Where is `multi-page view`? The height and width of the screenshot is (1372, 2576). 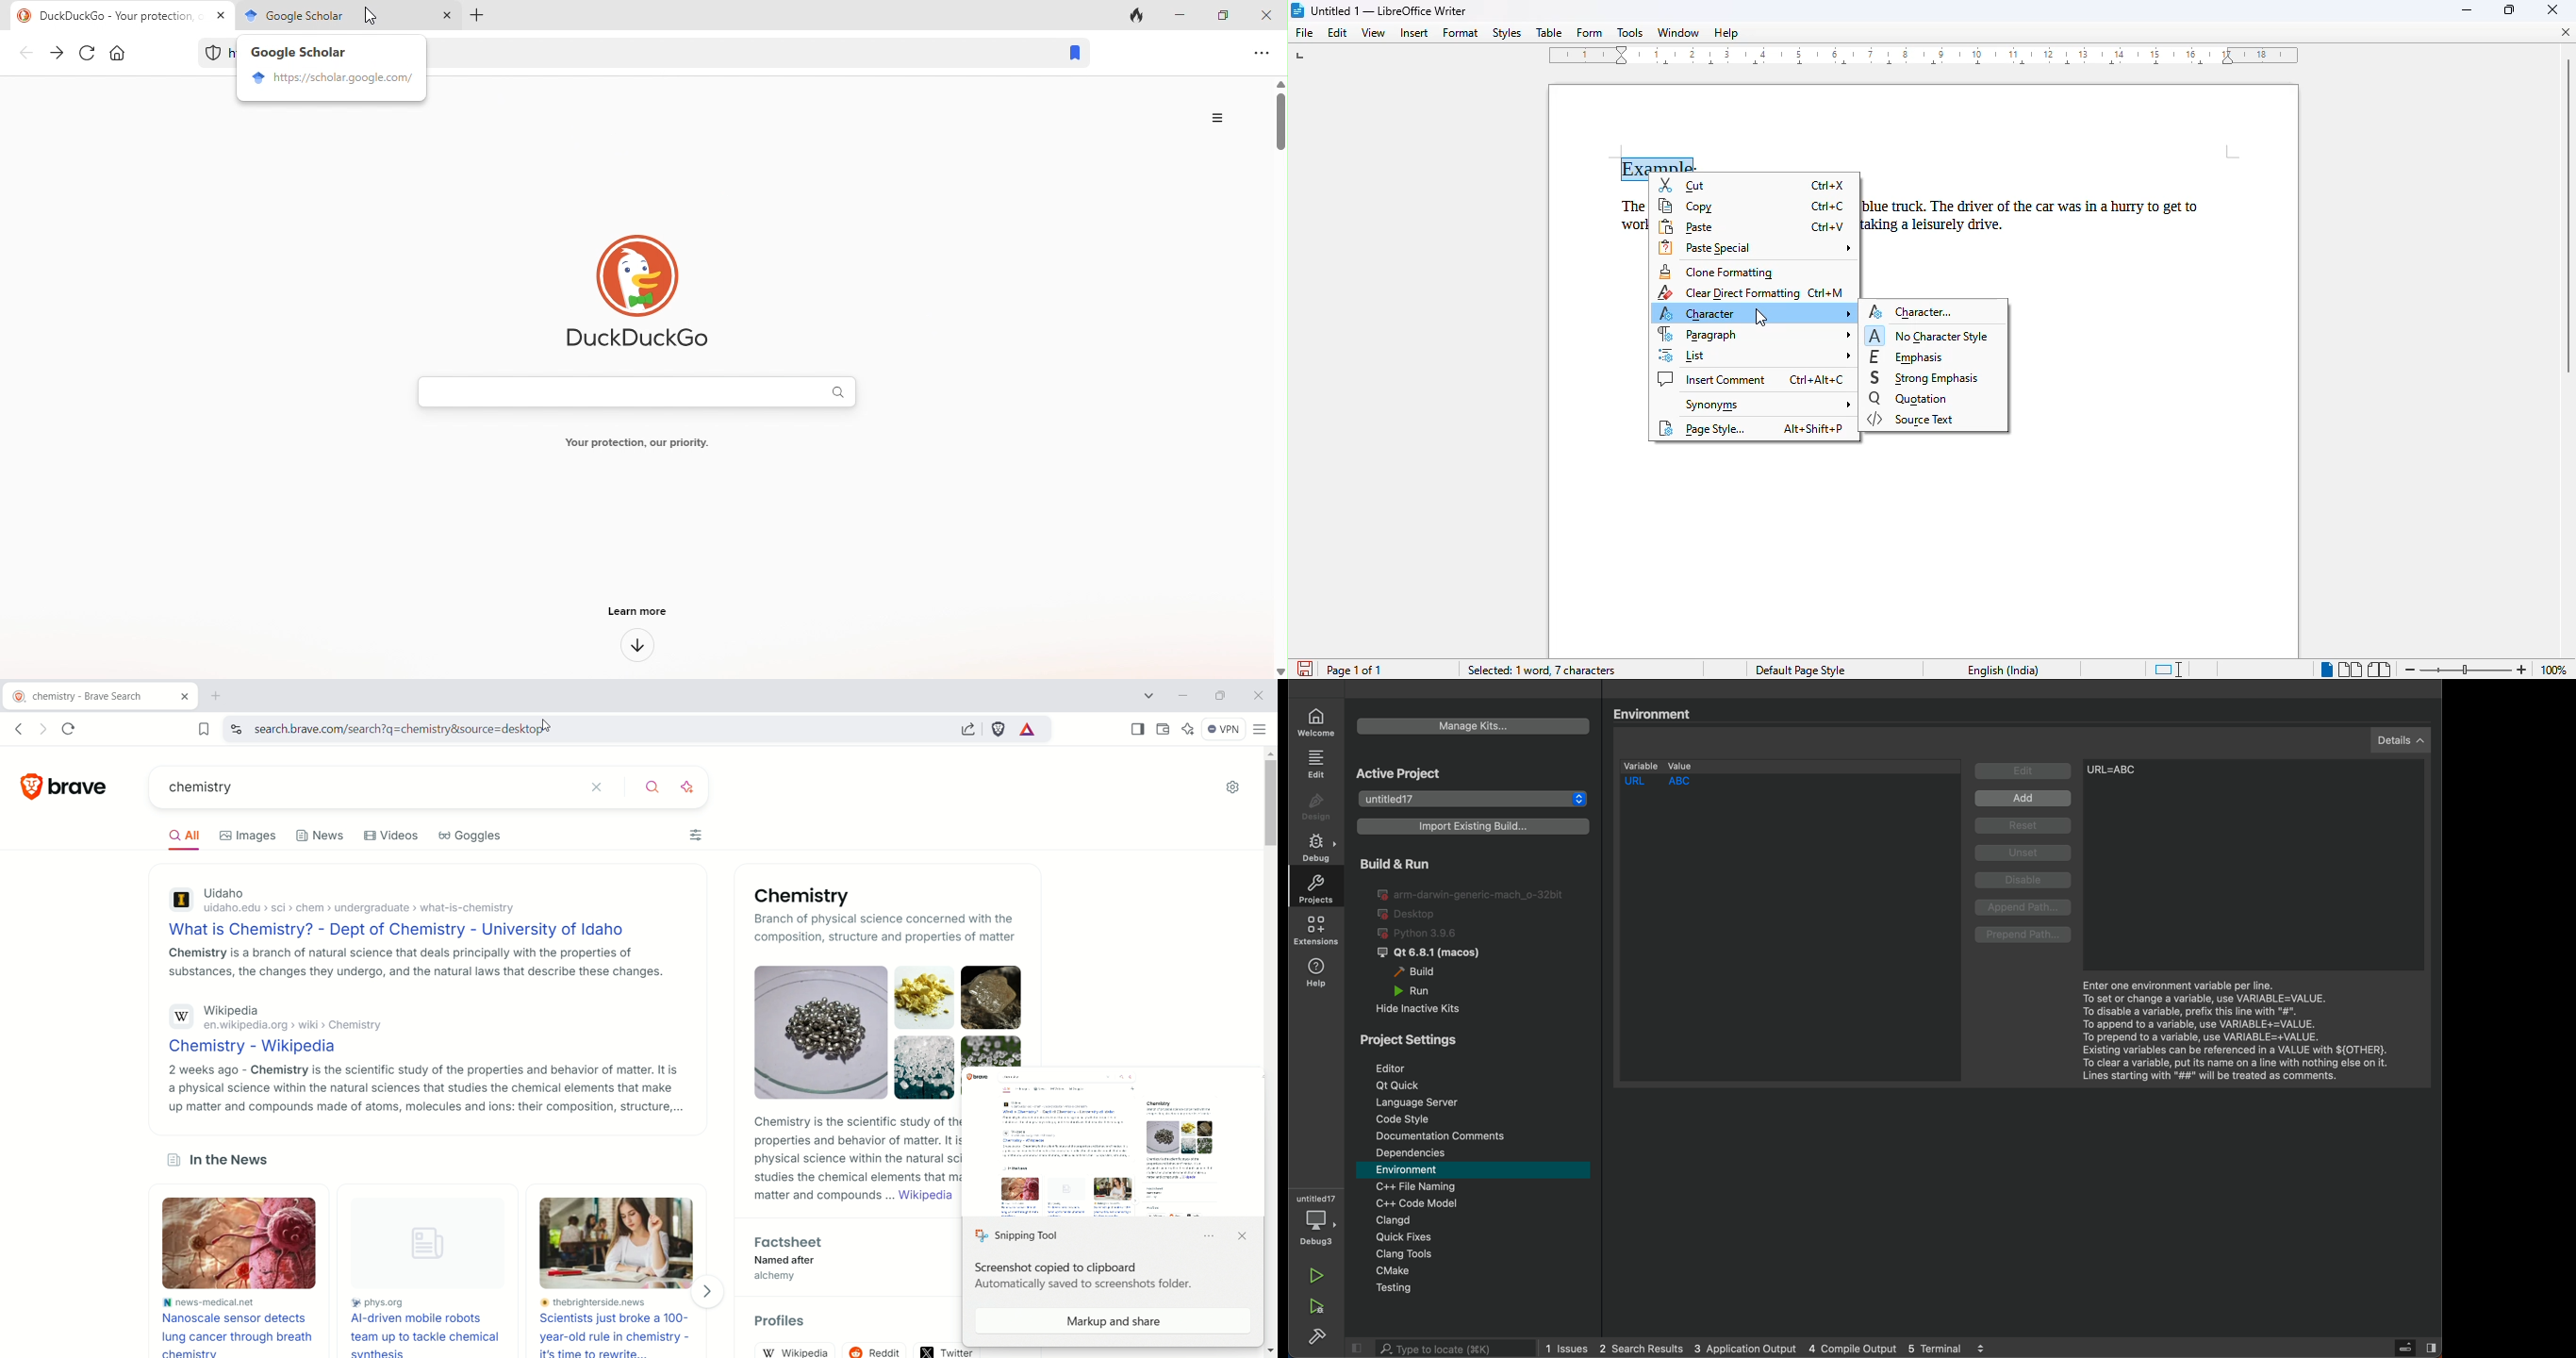 multi-page view is located at coordinates (2350, 670).